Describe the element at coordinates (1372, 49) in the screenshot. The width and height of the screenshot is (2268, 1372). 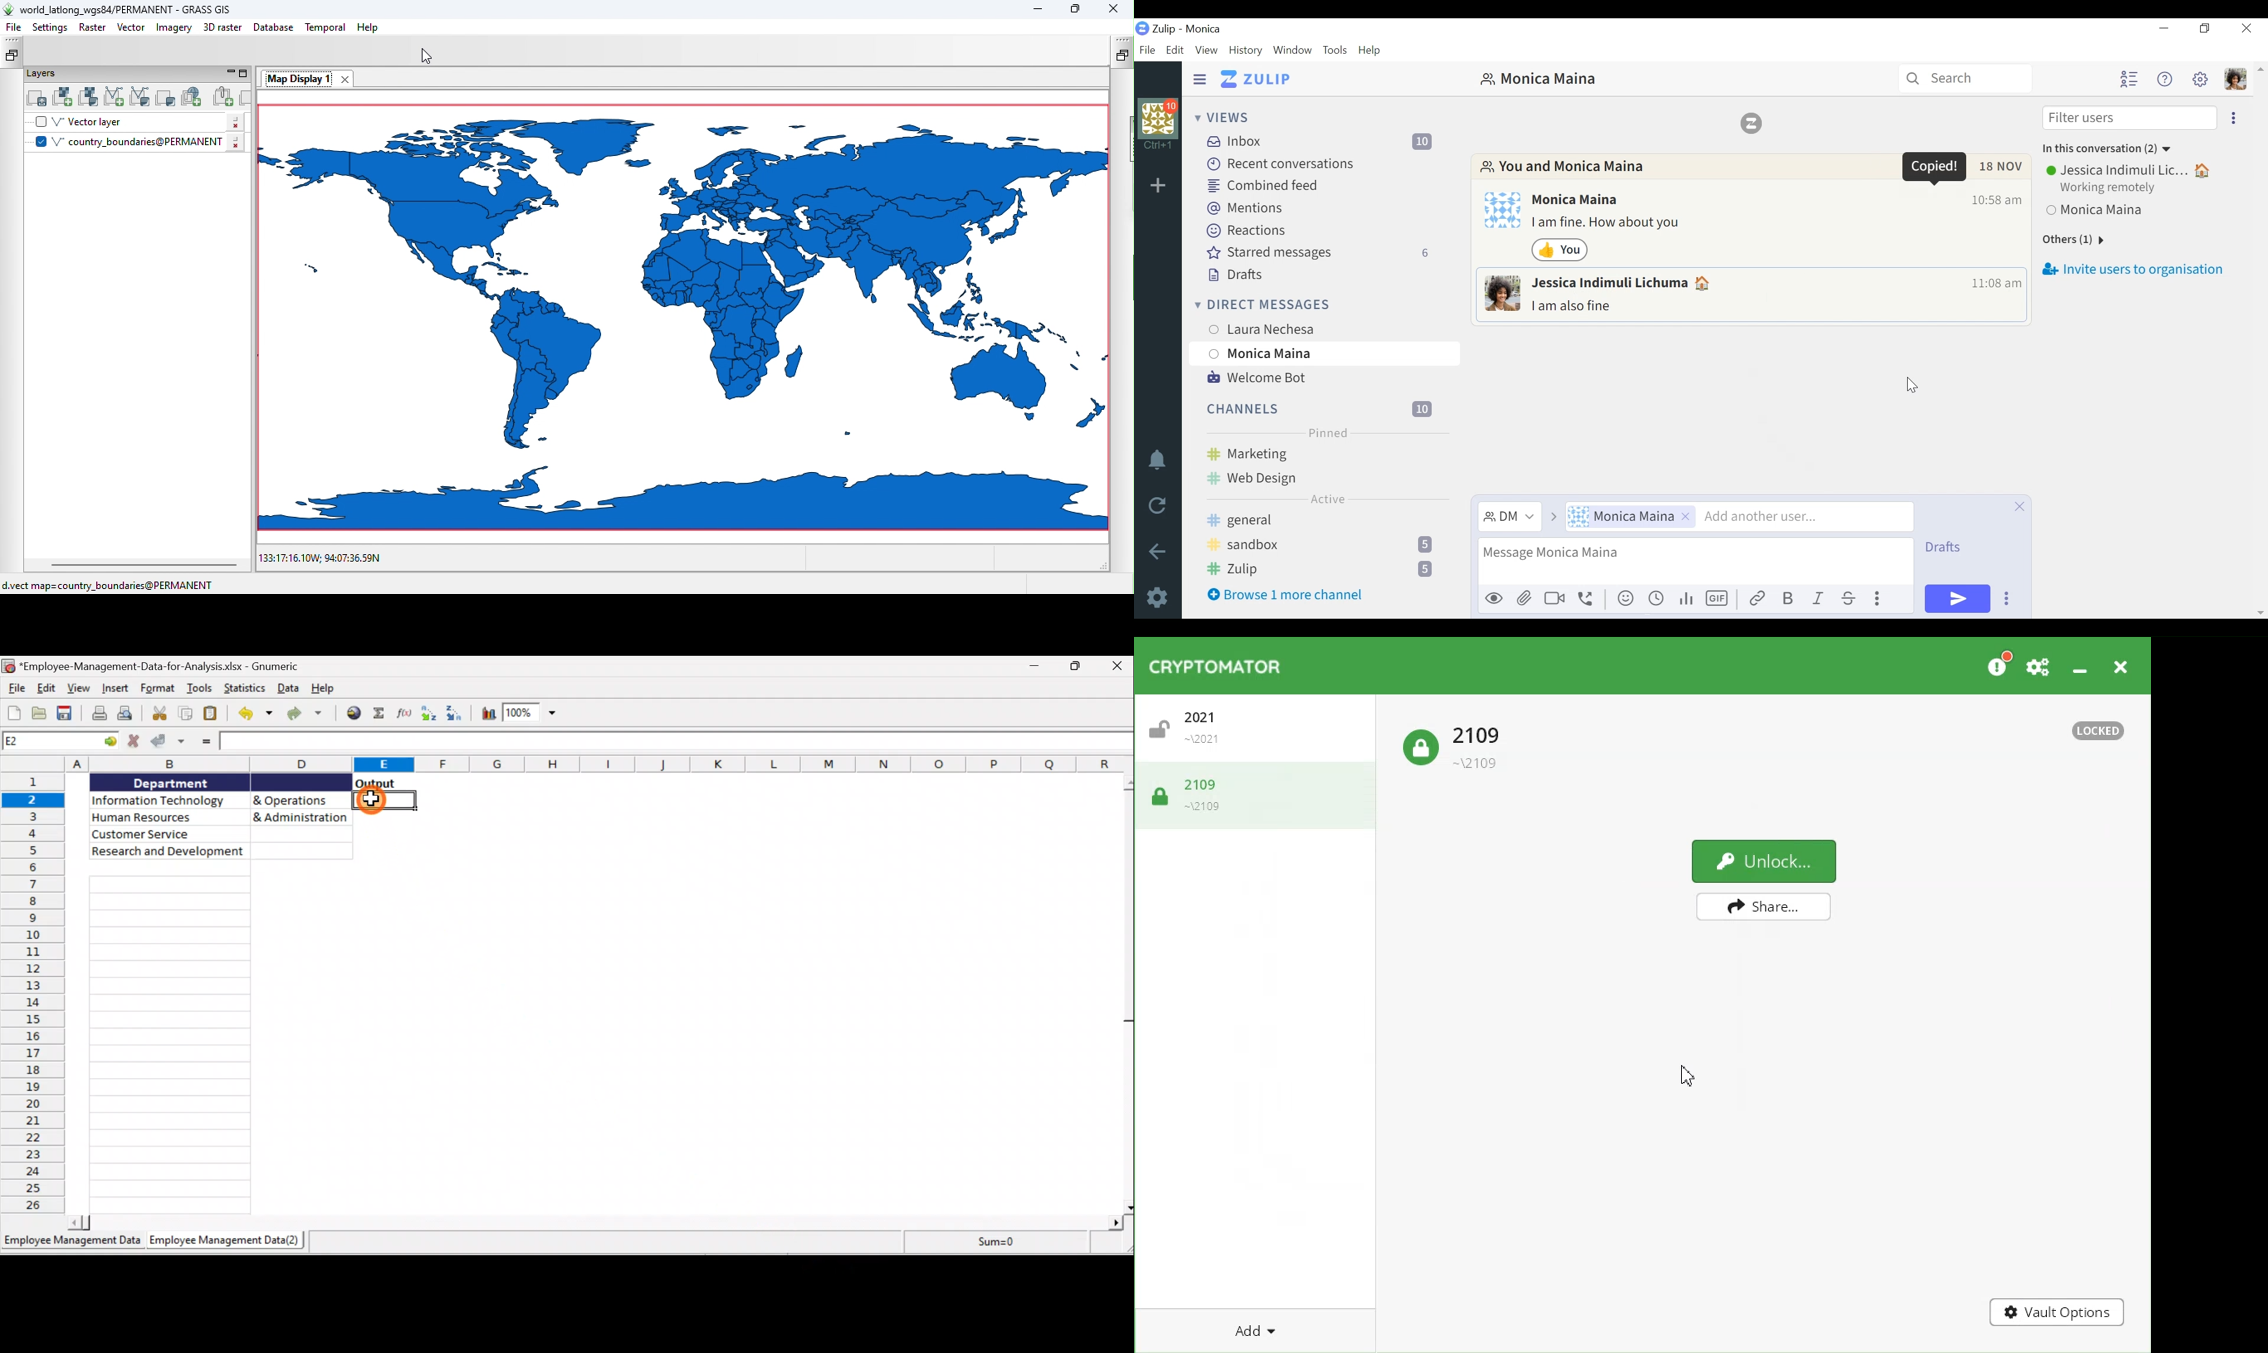
I see `Help` at that location.